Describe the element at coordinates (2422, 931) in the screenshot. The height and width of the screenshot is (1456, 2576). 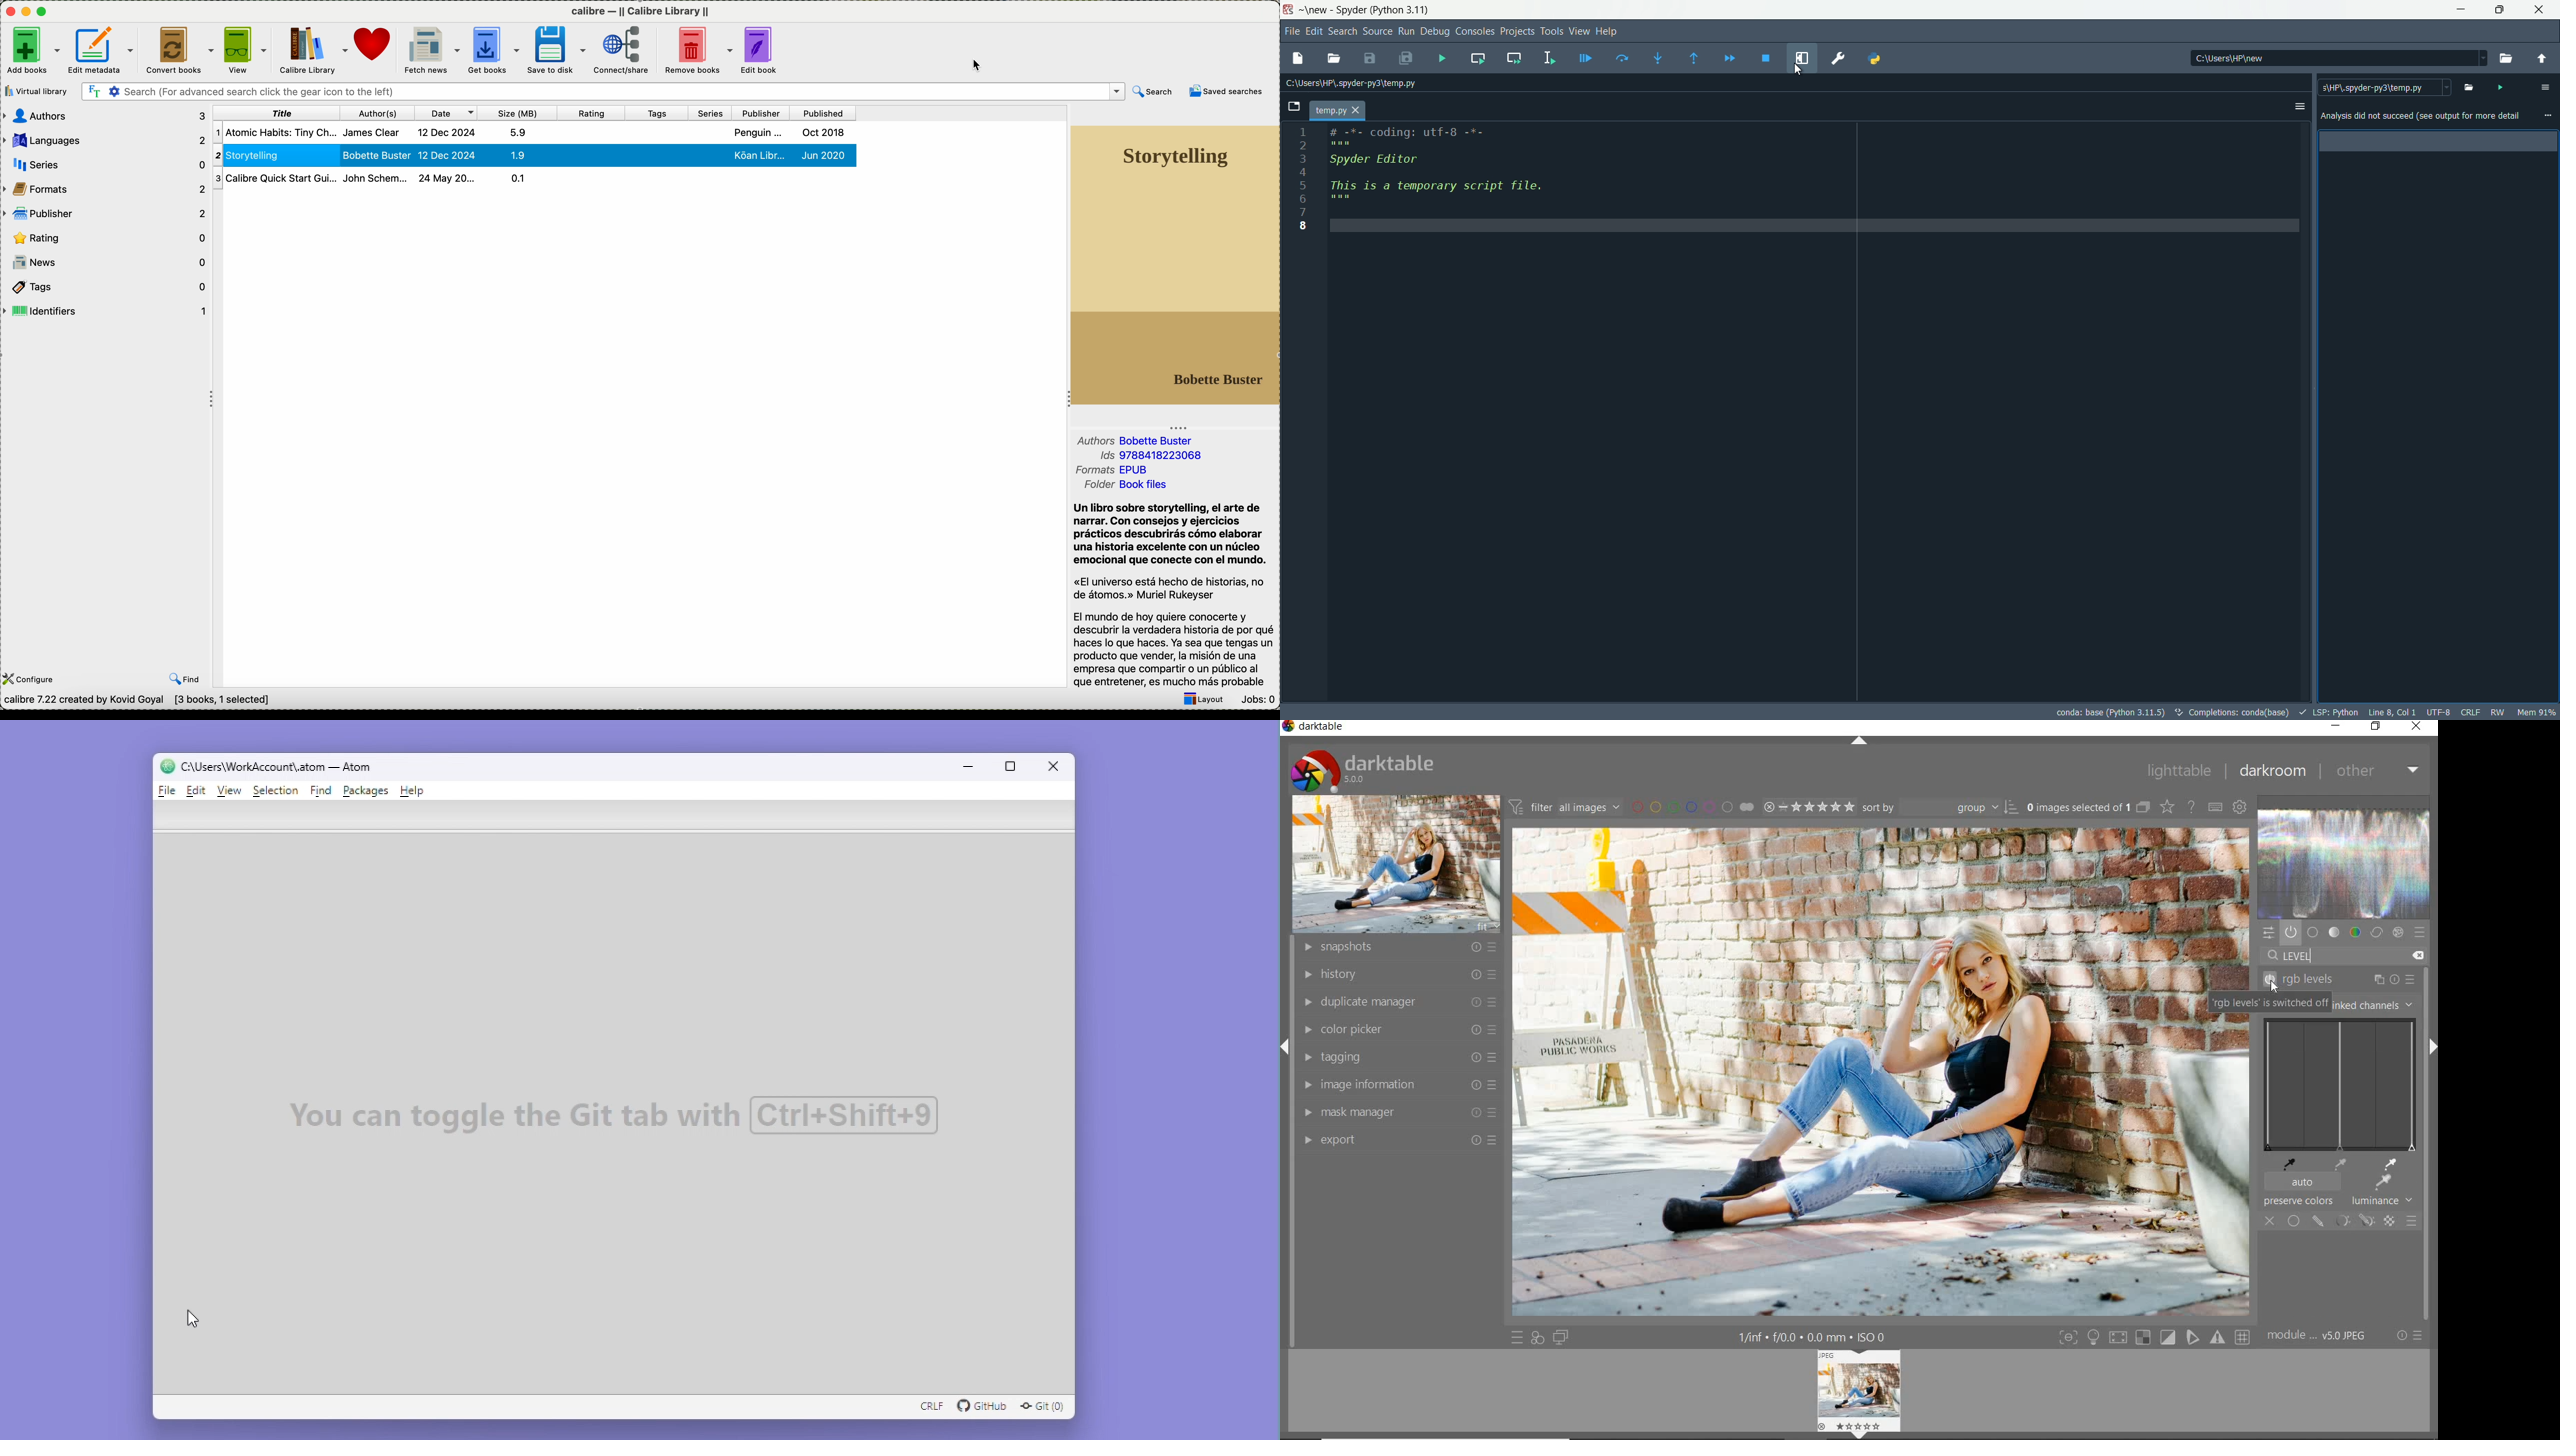
I see `presets` at that location.